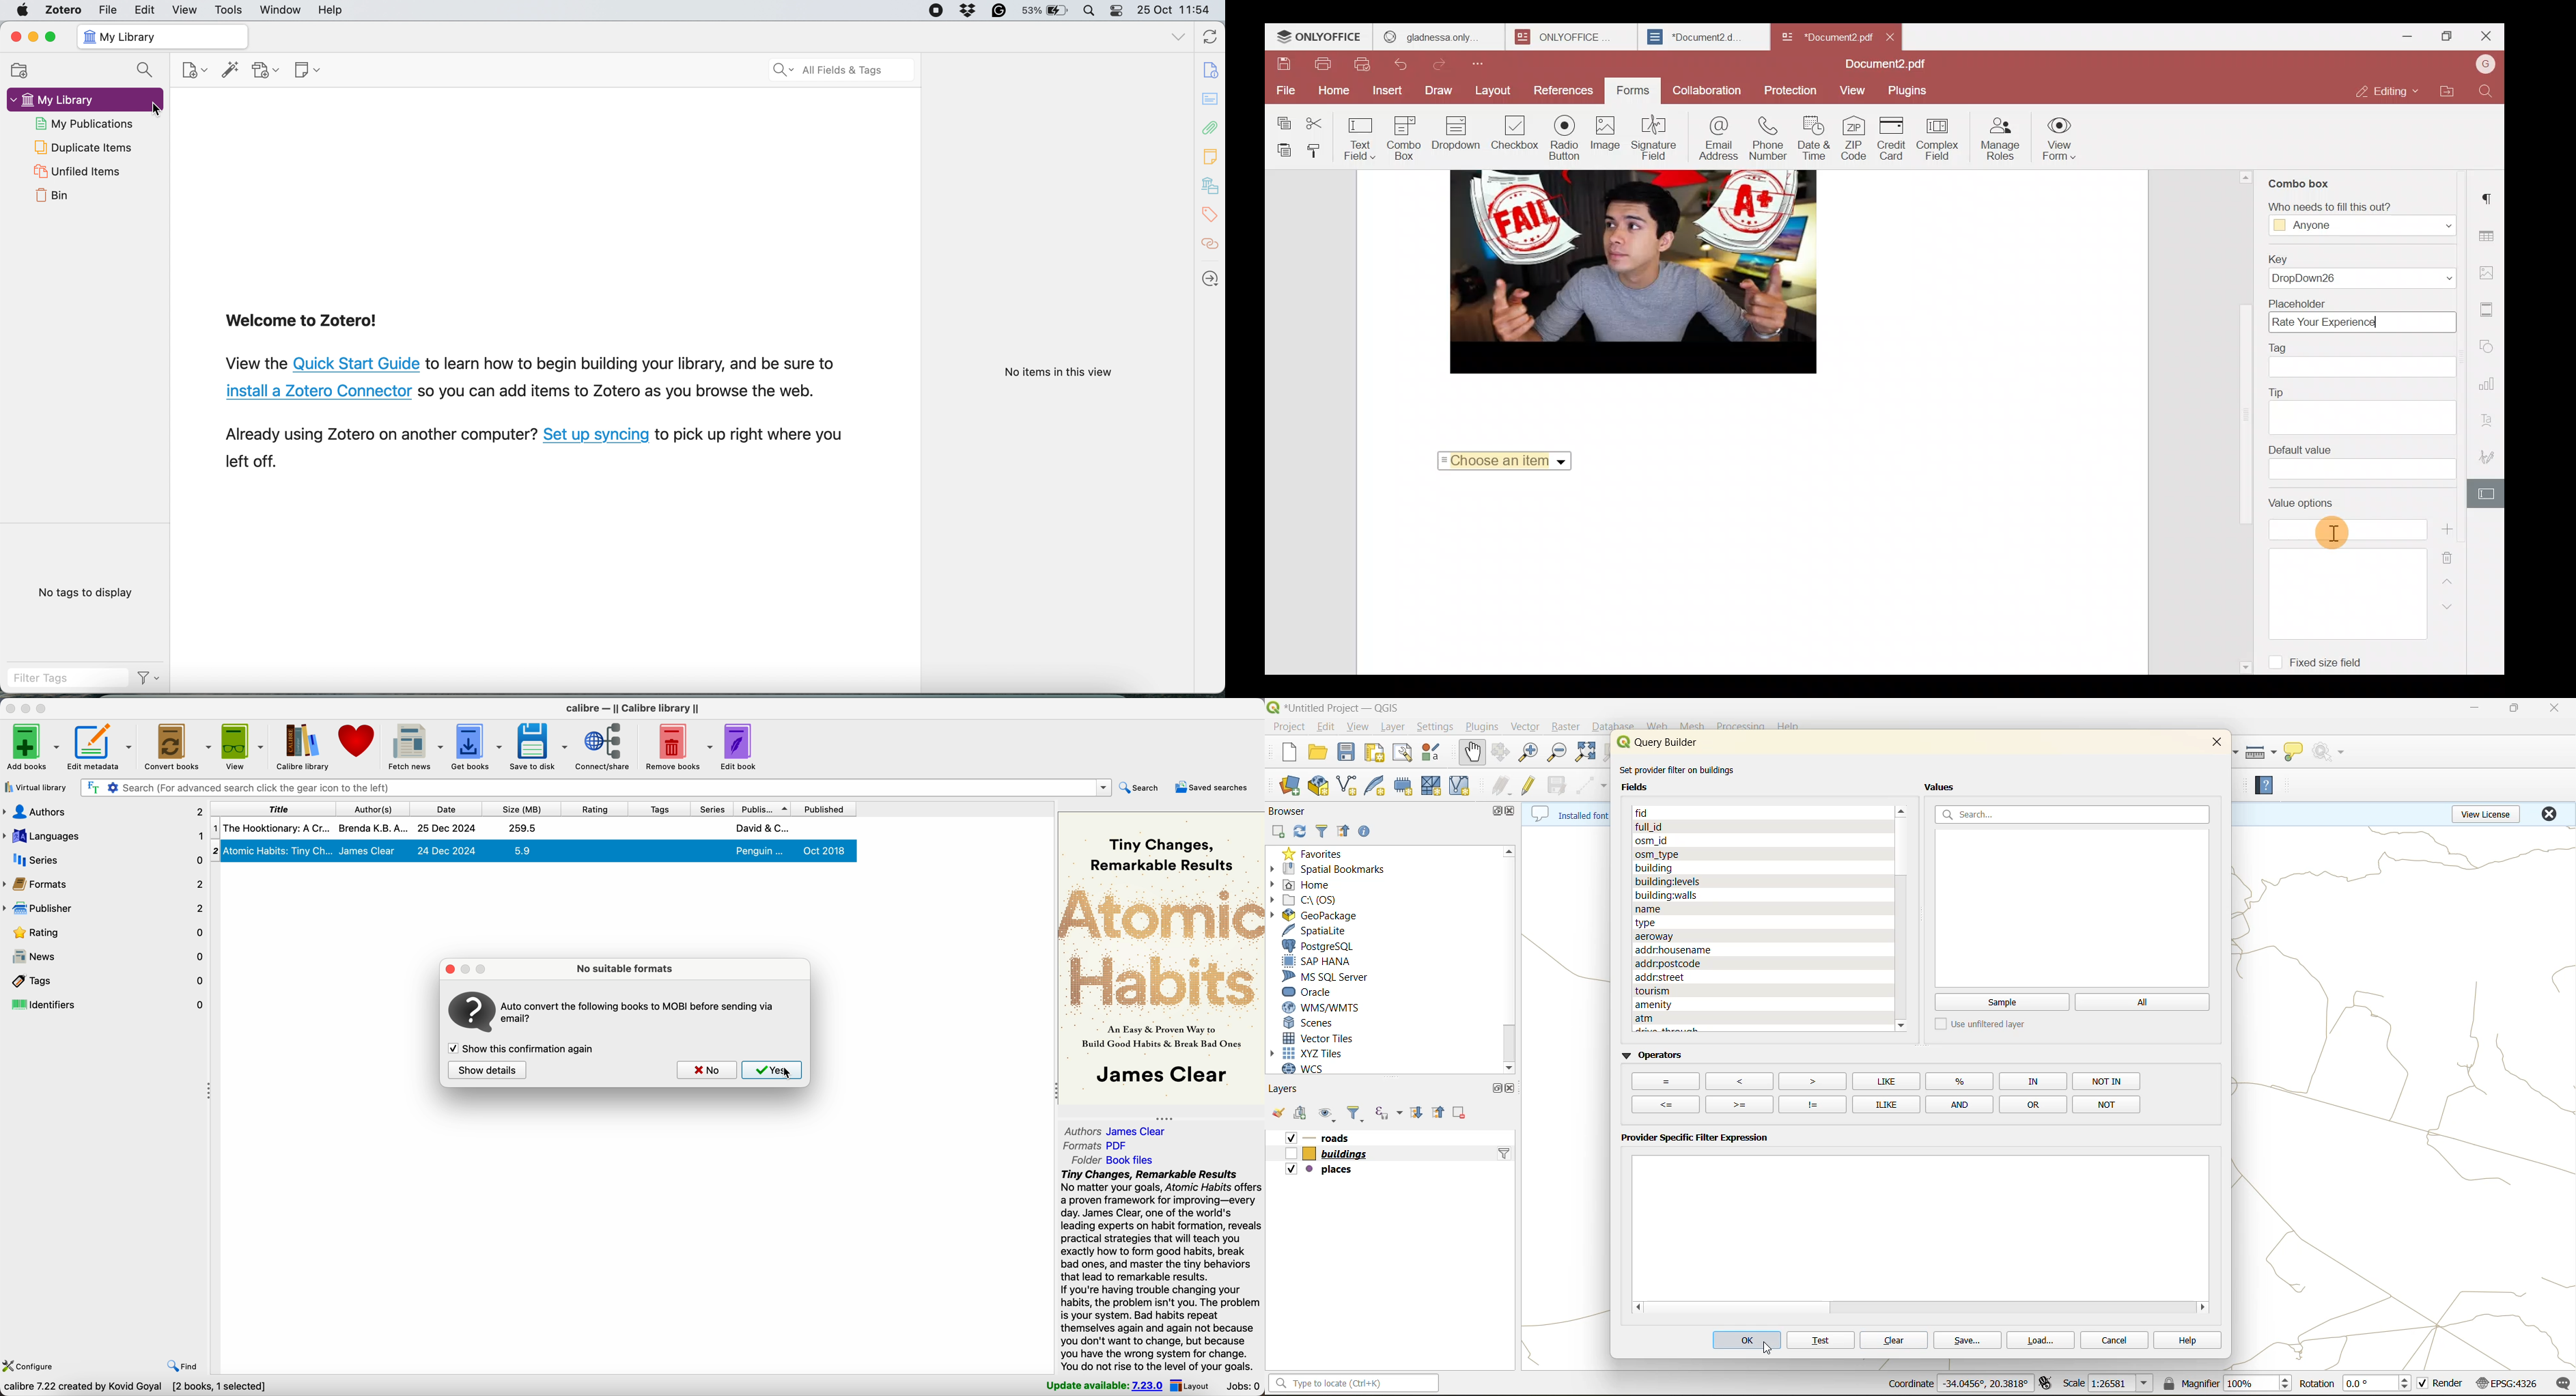 Image resolution: width=2576 pixels, height=1400 pixels. What do you see at coordinates (2489, 273) in the screenshot?
I see `Image settings` at bounding box center [2489, 273].